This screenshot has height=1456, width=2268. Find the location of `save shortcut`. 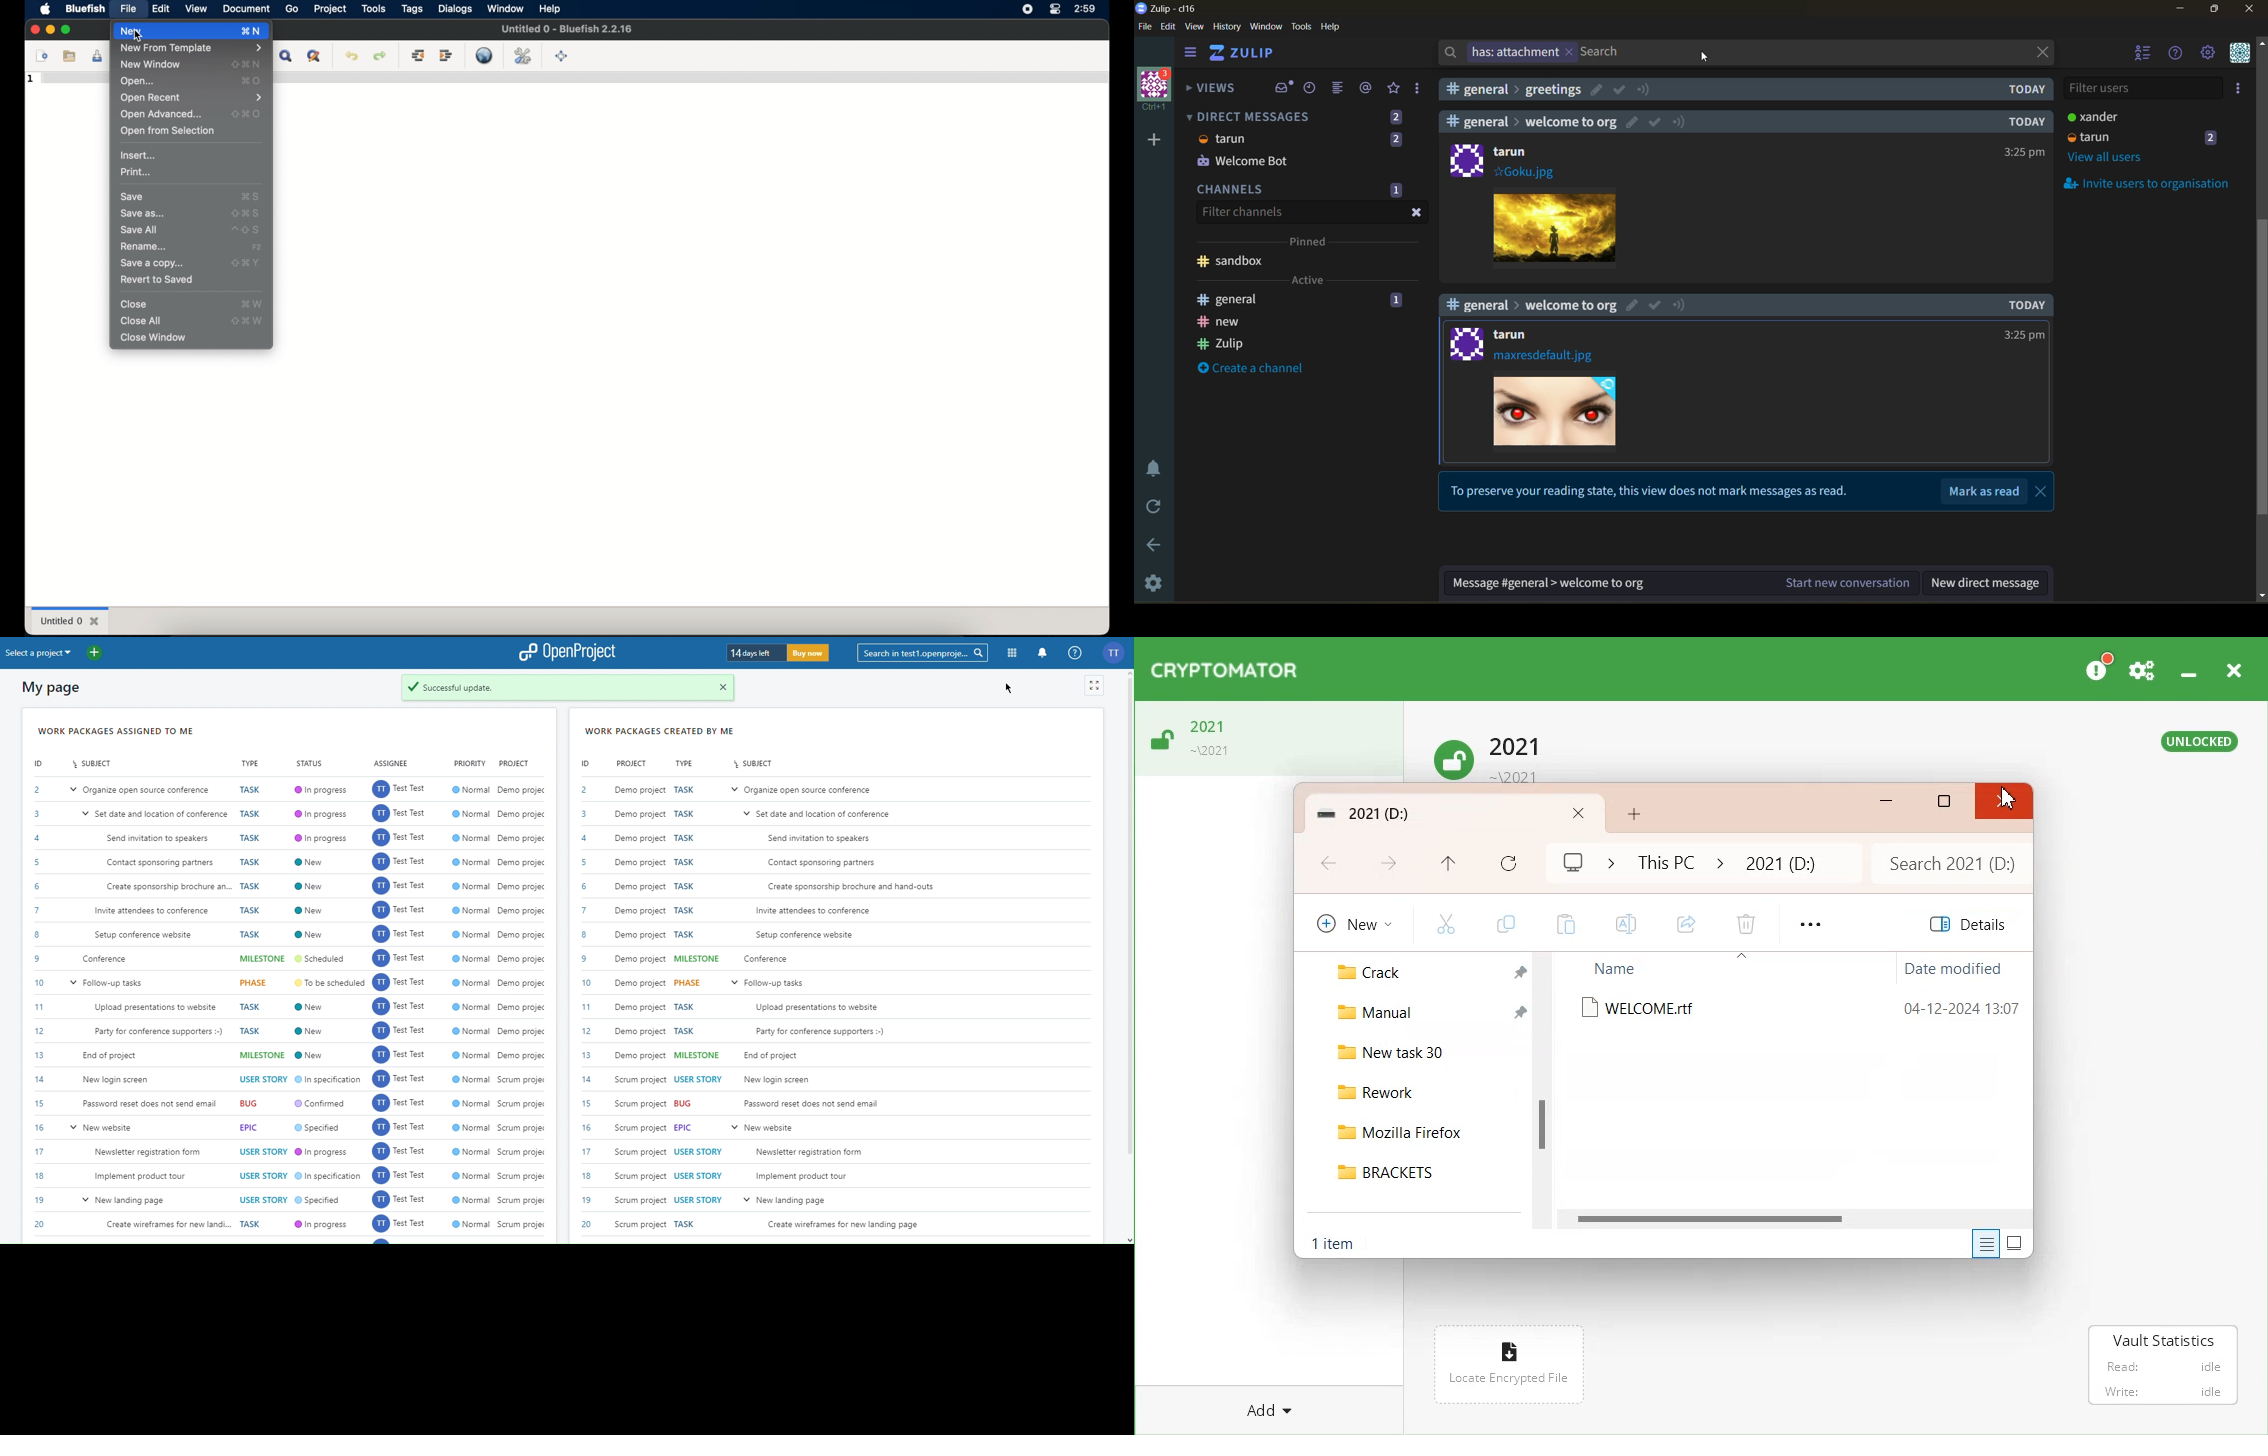

save shortcut is located at coordinates (251, 197).